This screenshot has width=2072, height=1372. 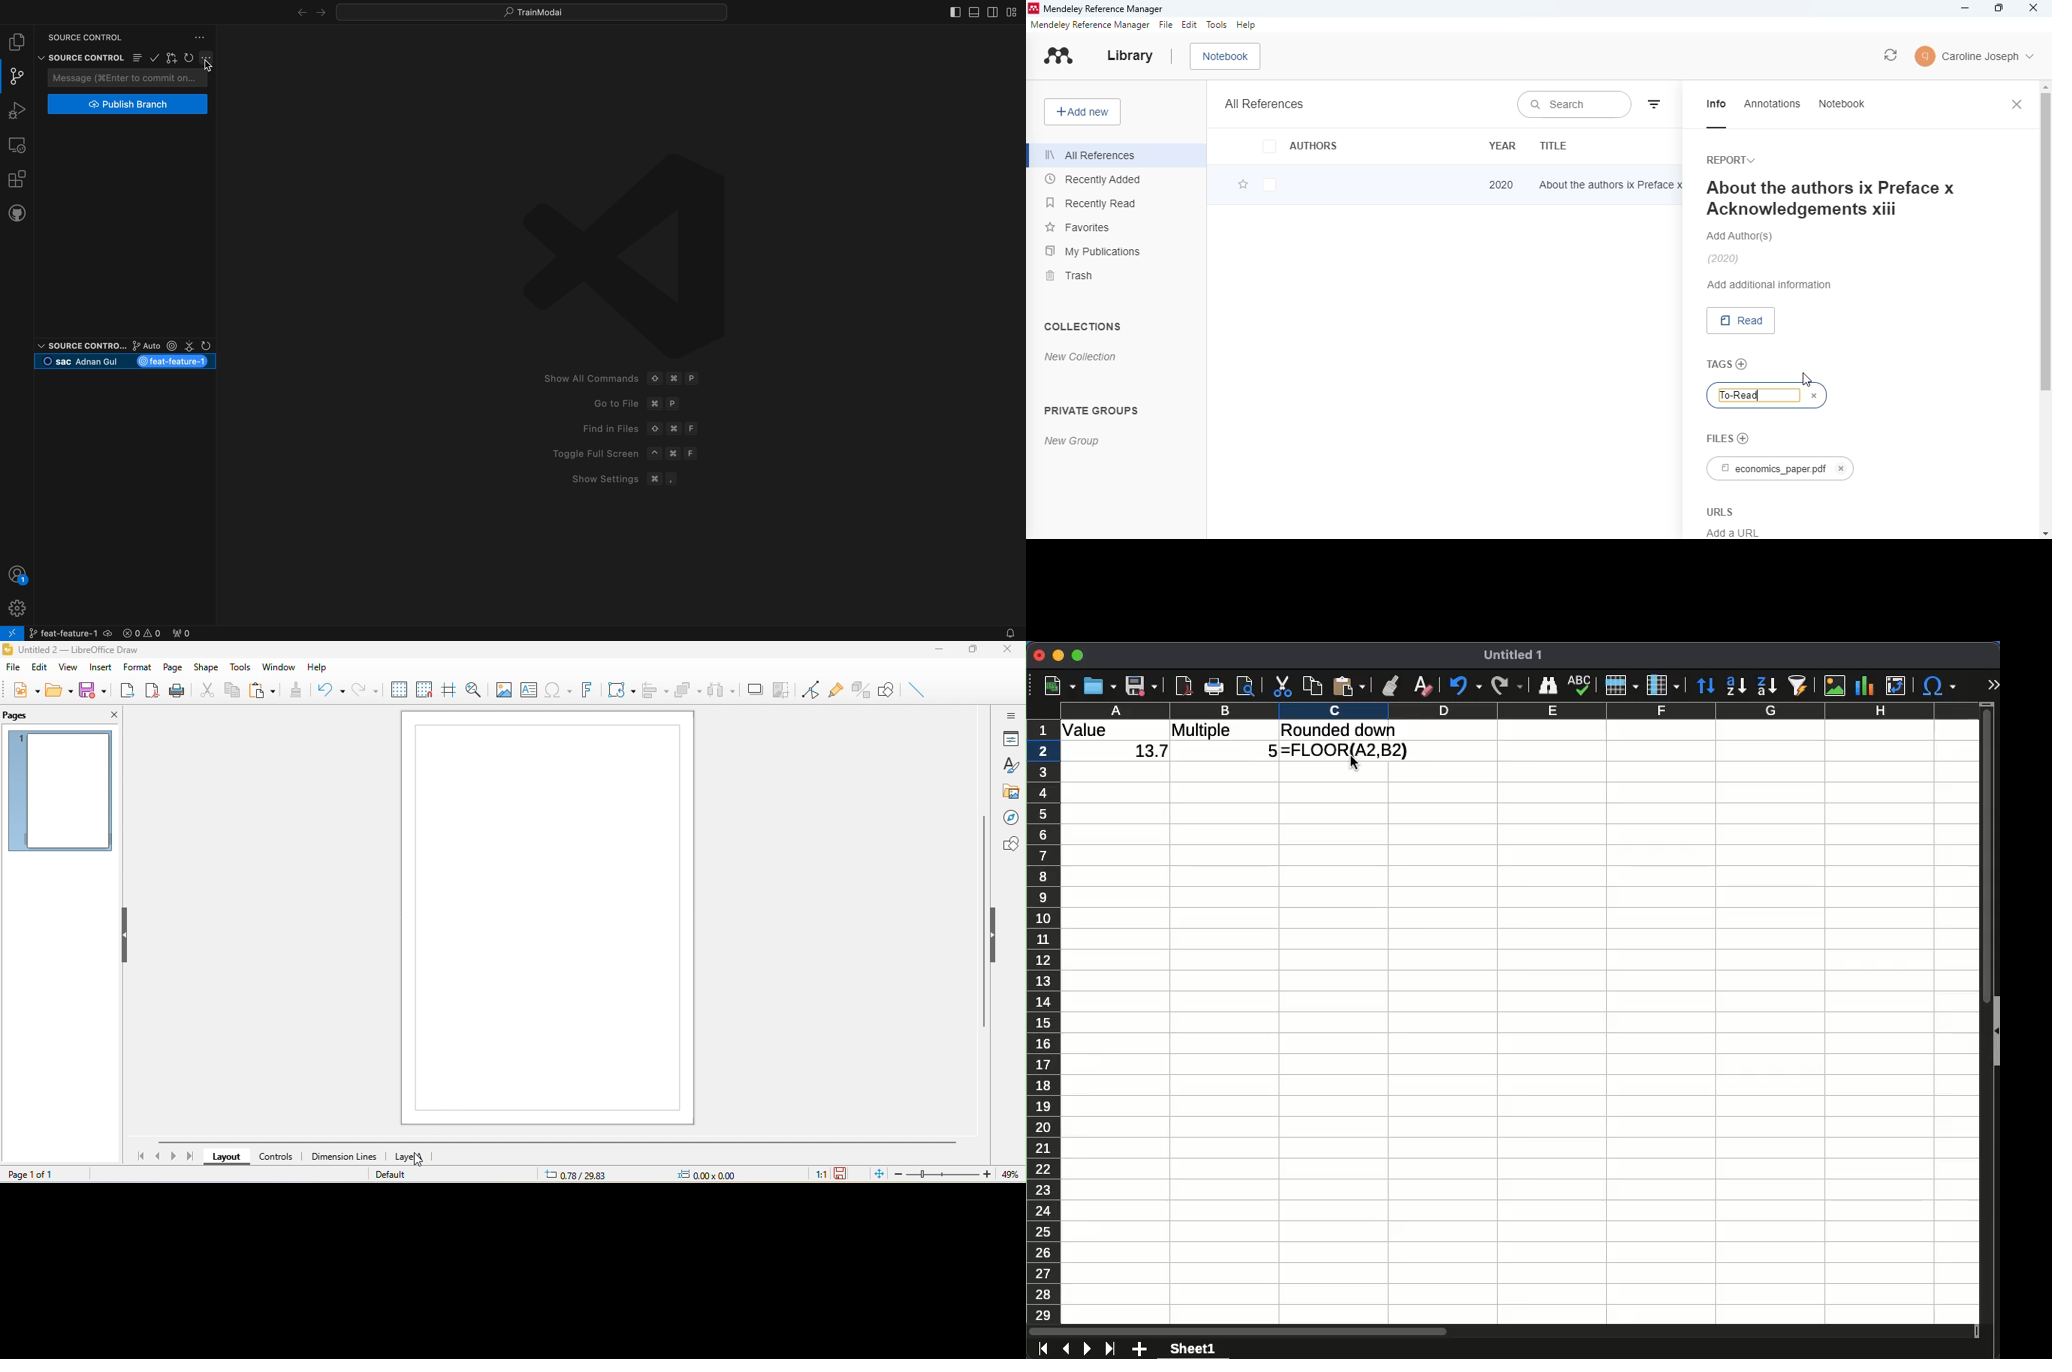 I want to click on About the authors ix Preface x Acknowledgements xiii, so click(x=1830, y=198).